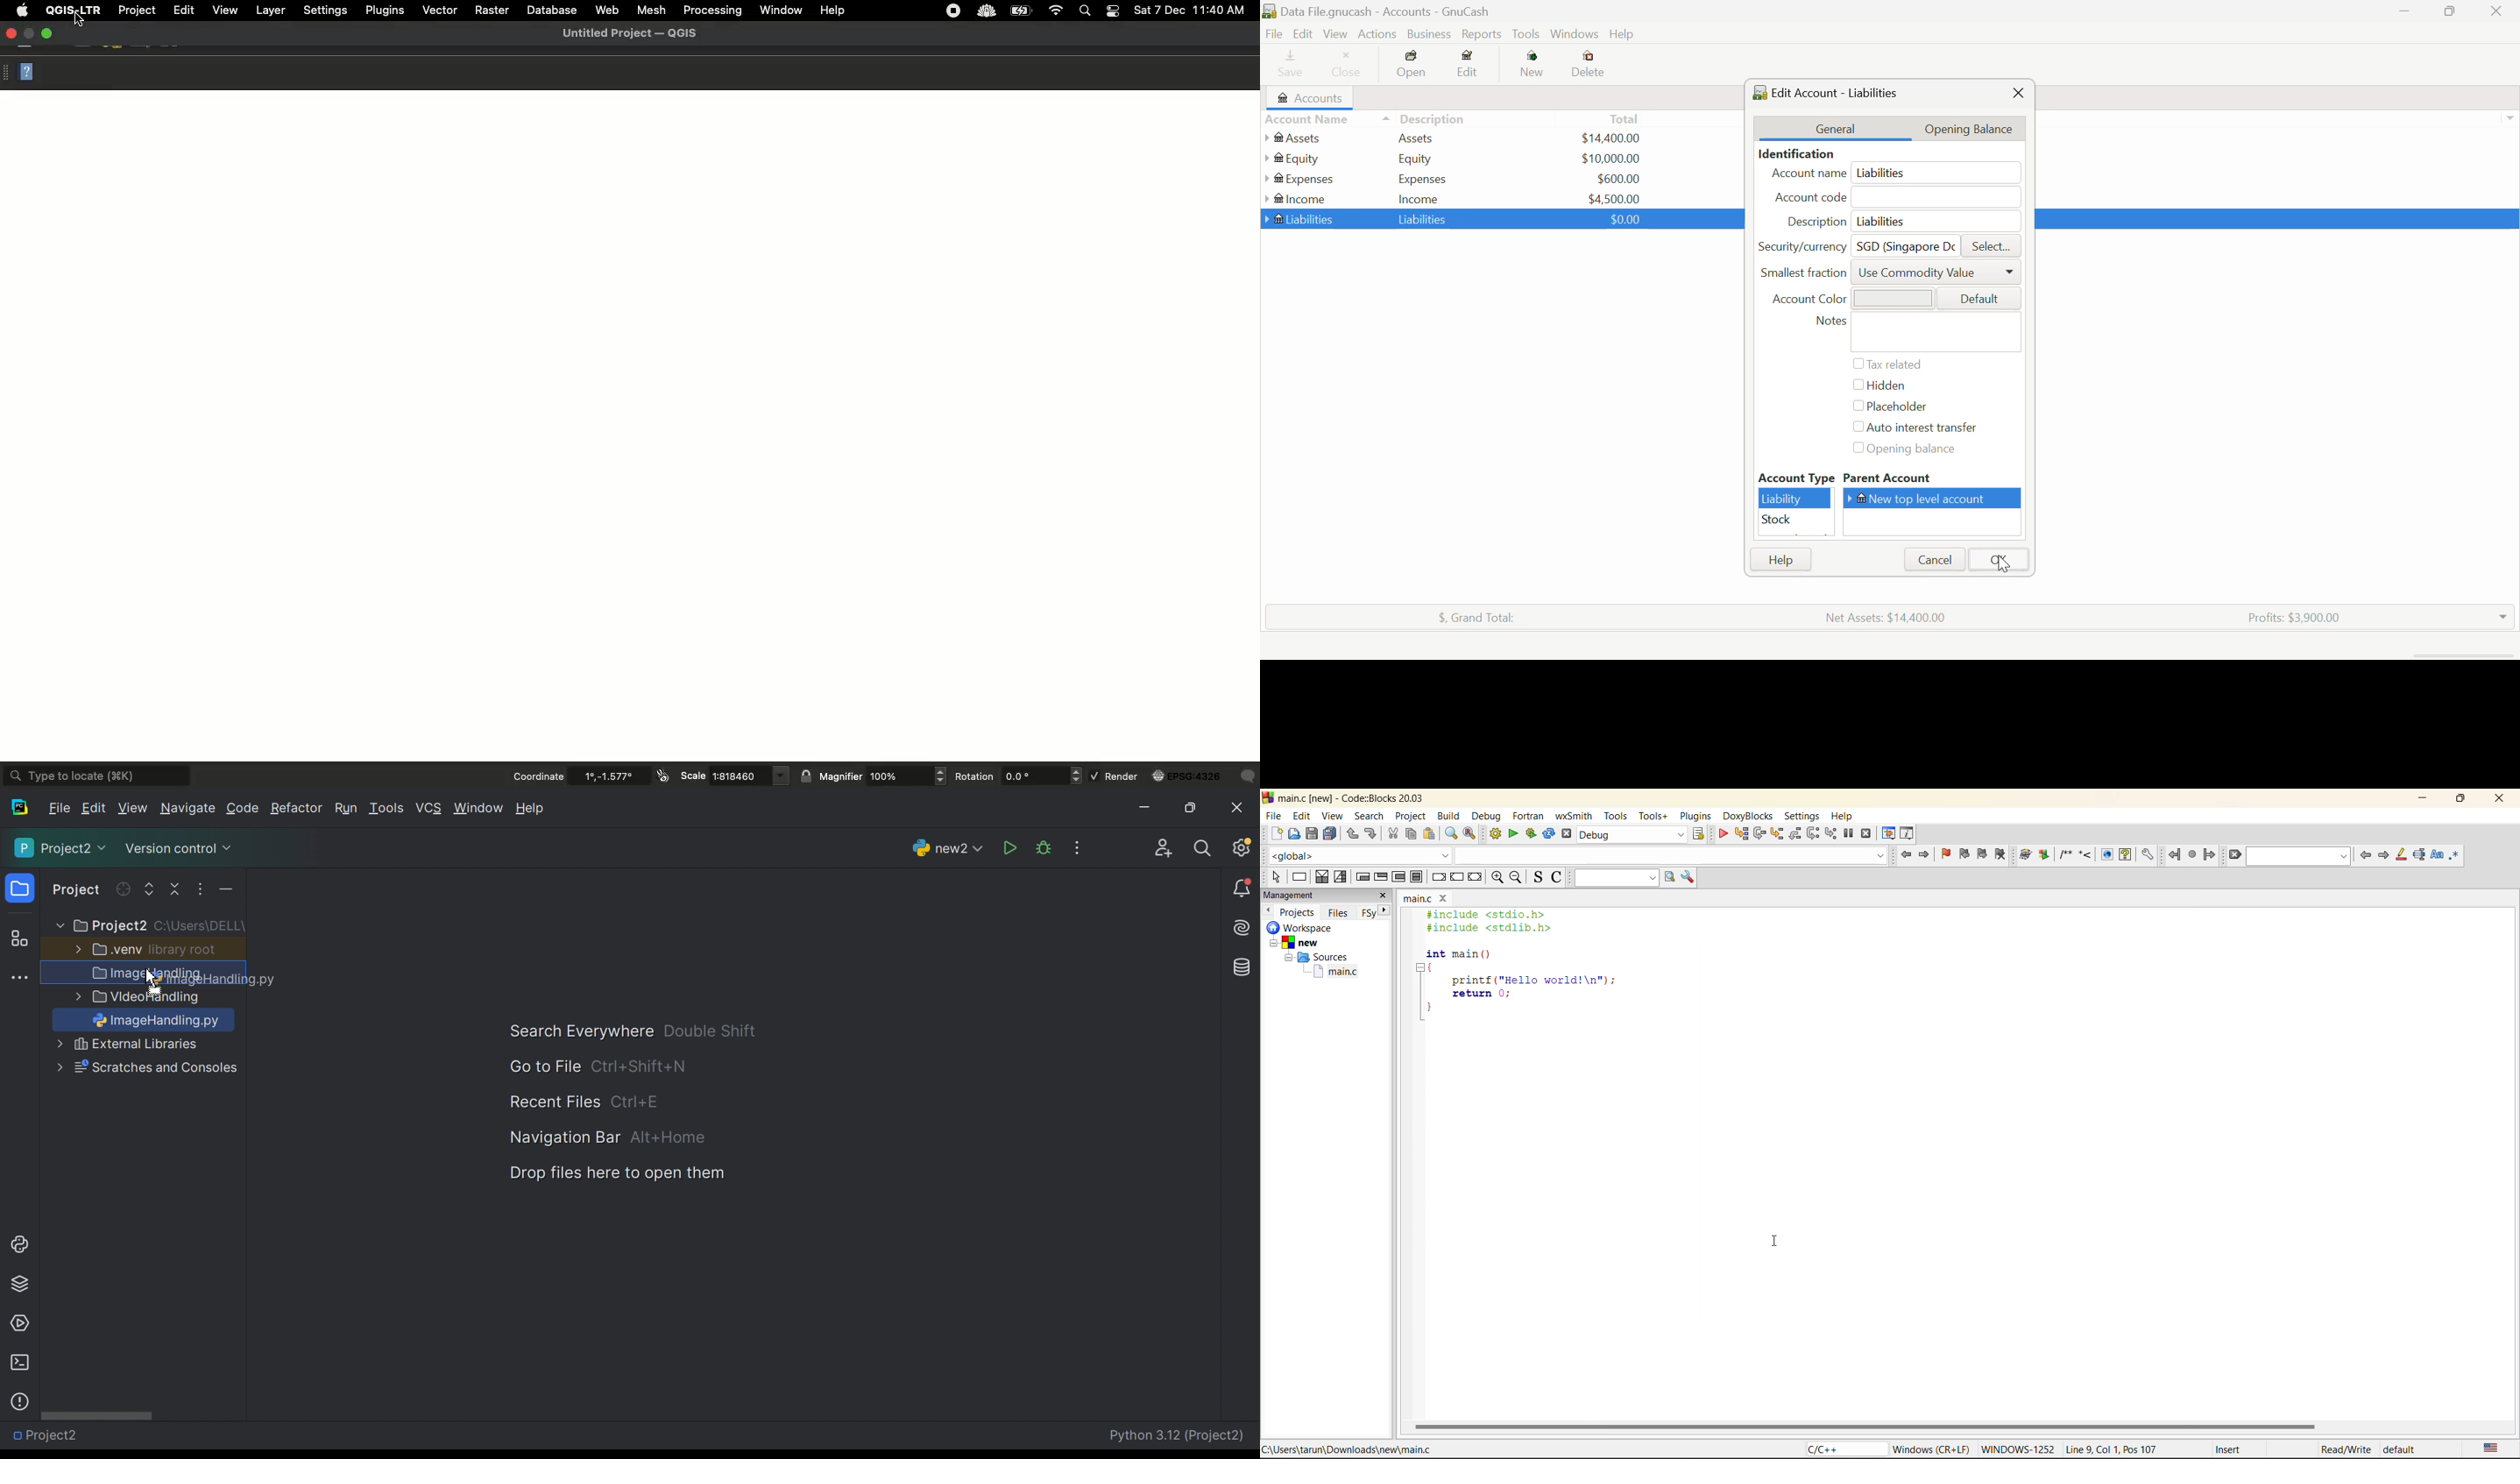 This screenshot has width=2520, height=1484. Describe the element at coordinates (1043, 848) in the screenshot. I see `Debug` at that location.